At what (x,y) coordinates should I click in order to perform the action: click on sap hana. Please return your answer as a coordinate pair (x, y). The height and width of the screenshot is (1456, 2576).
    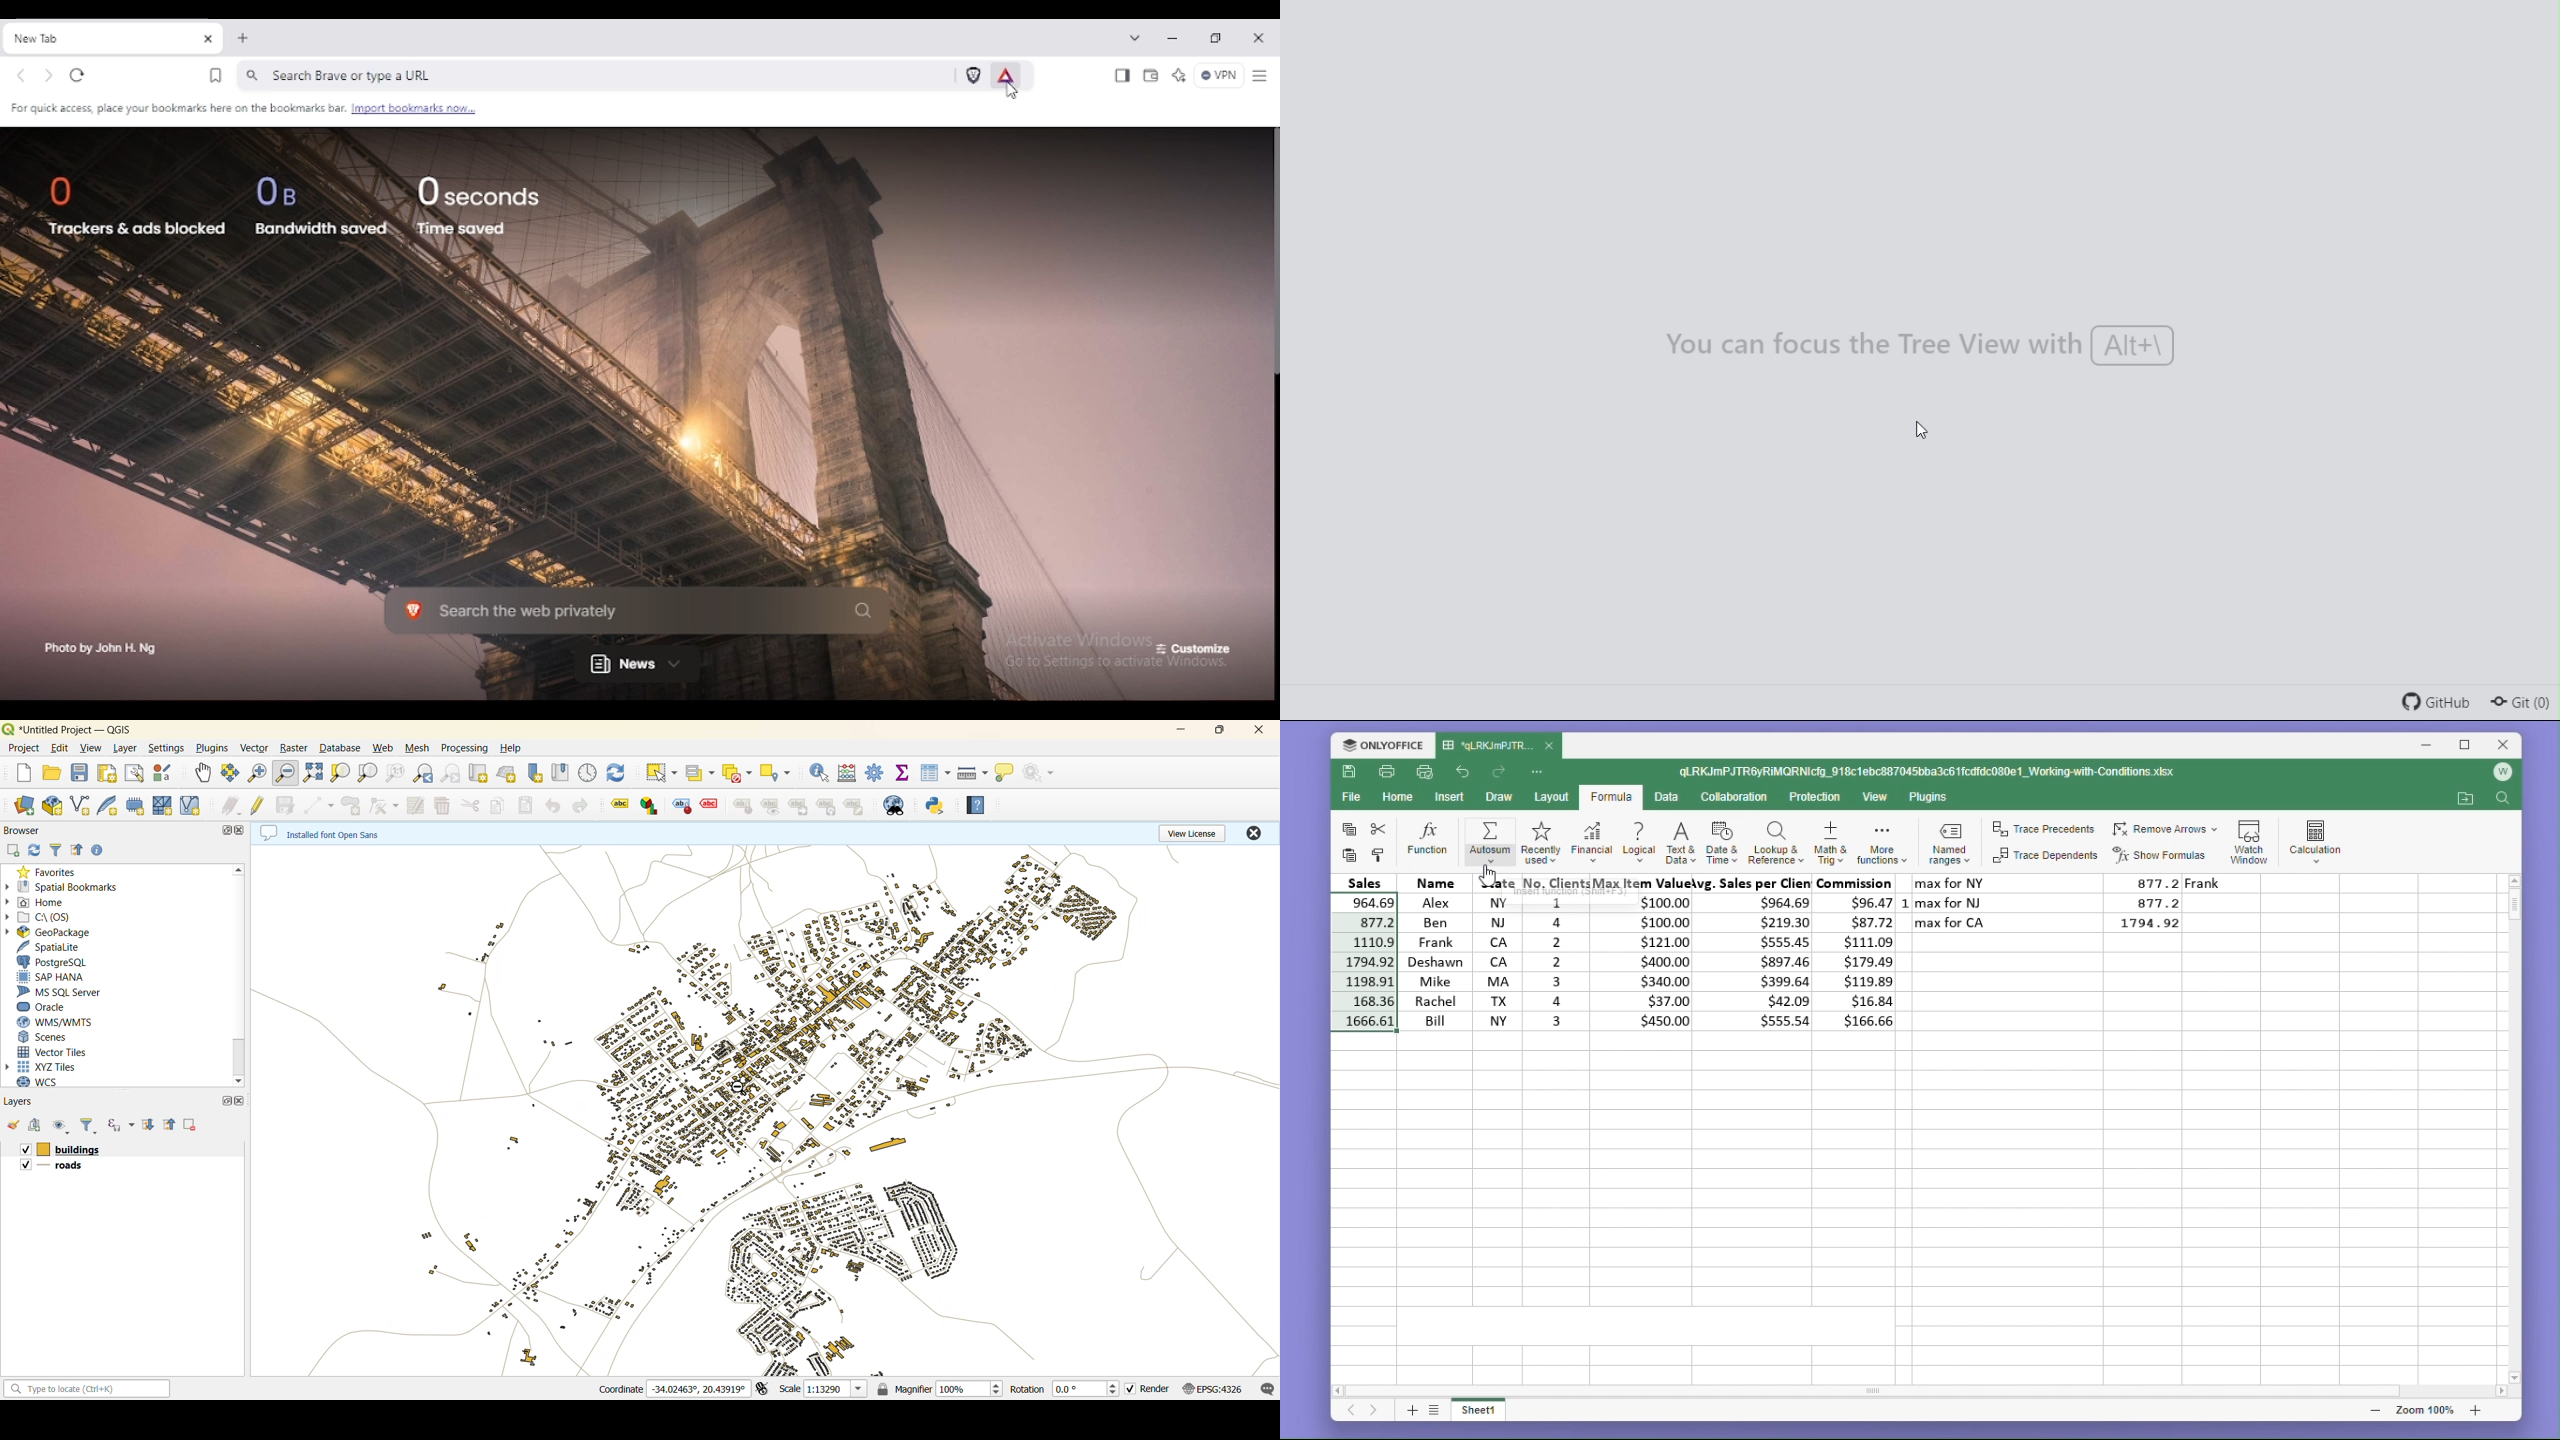
    Looking at the image, I should click on (56, 977).